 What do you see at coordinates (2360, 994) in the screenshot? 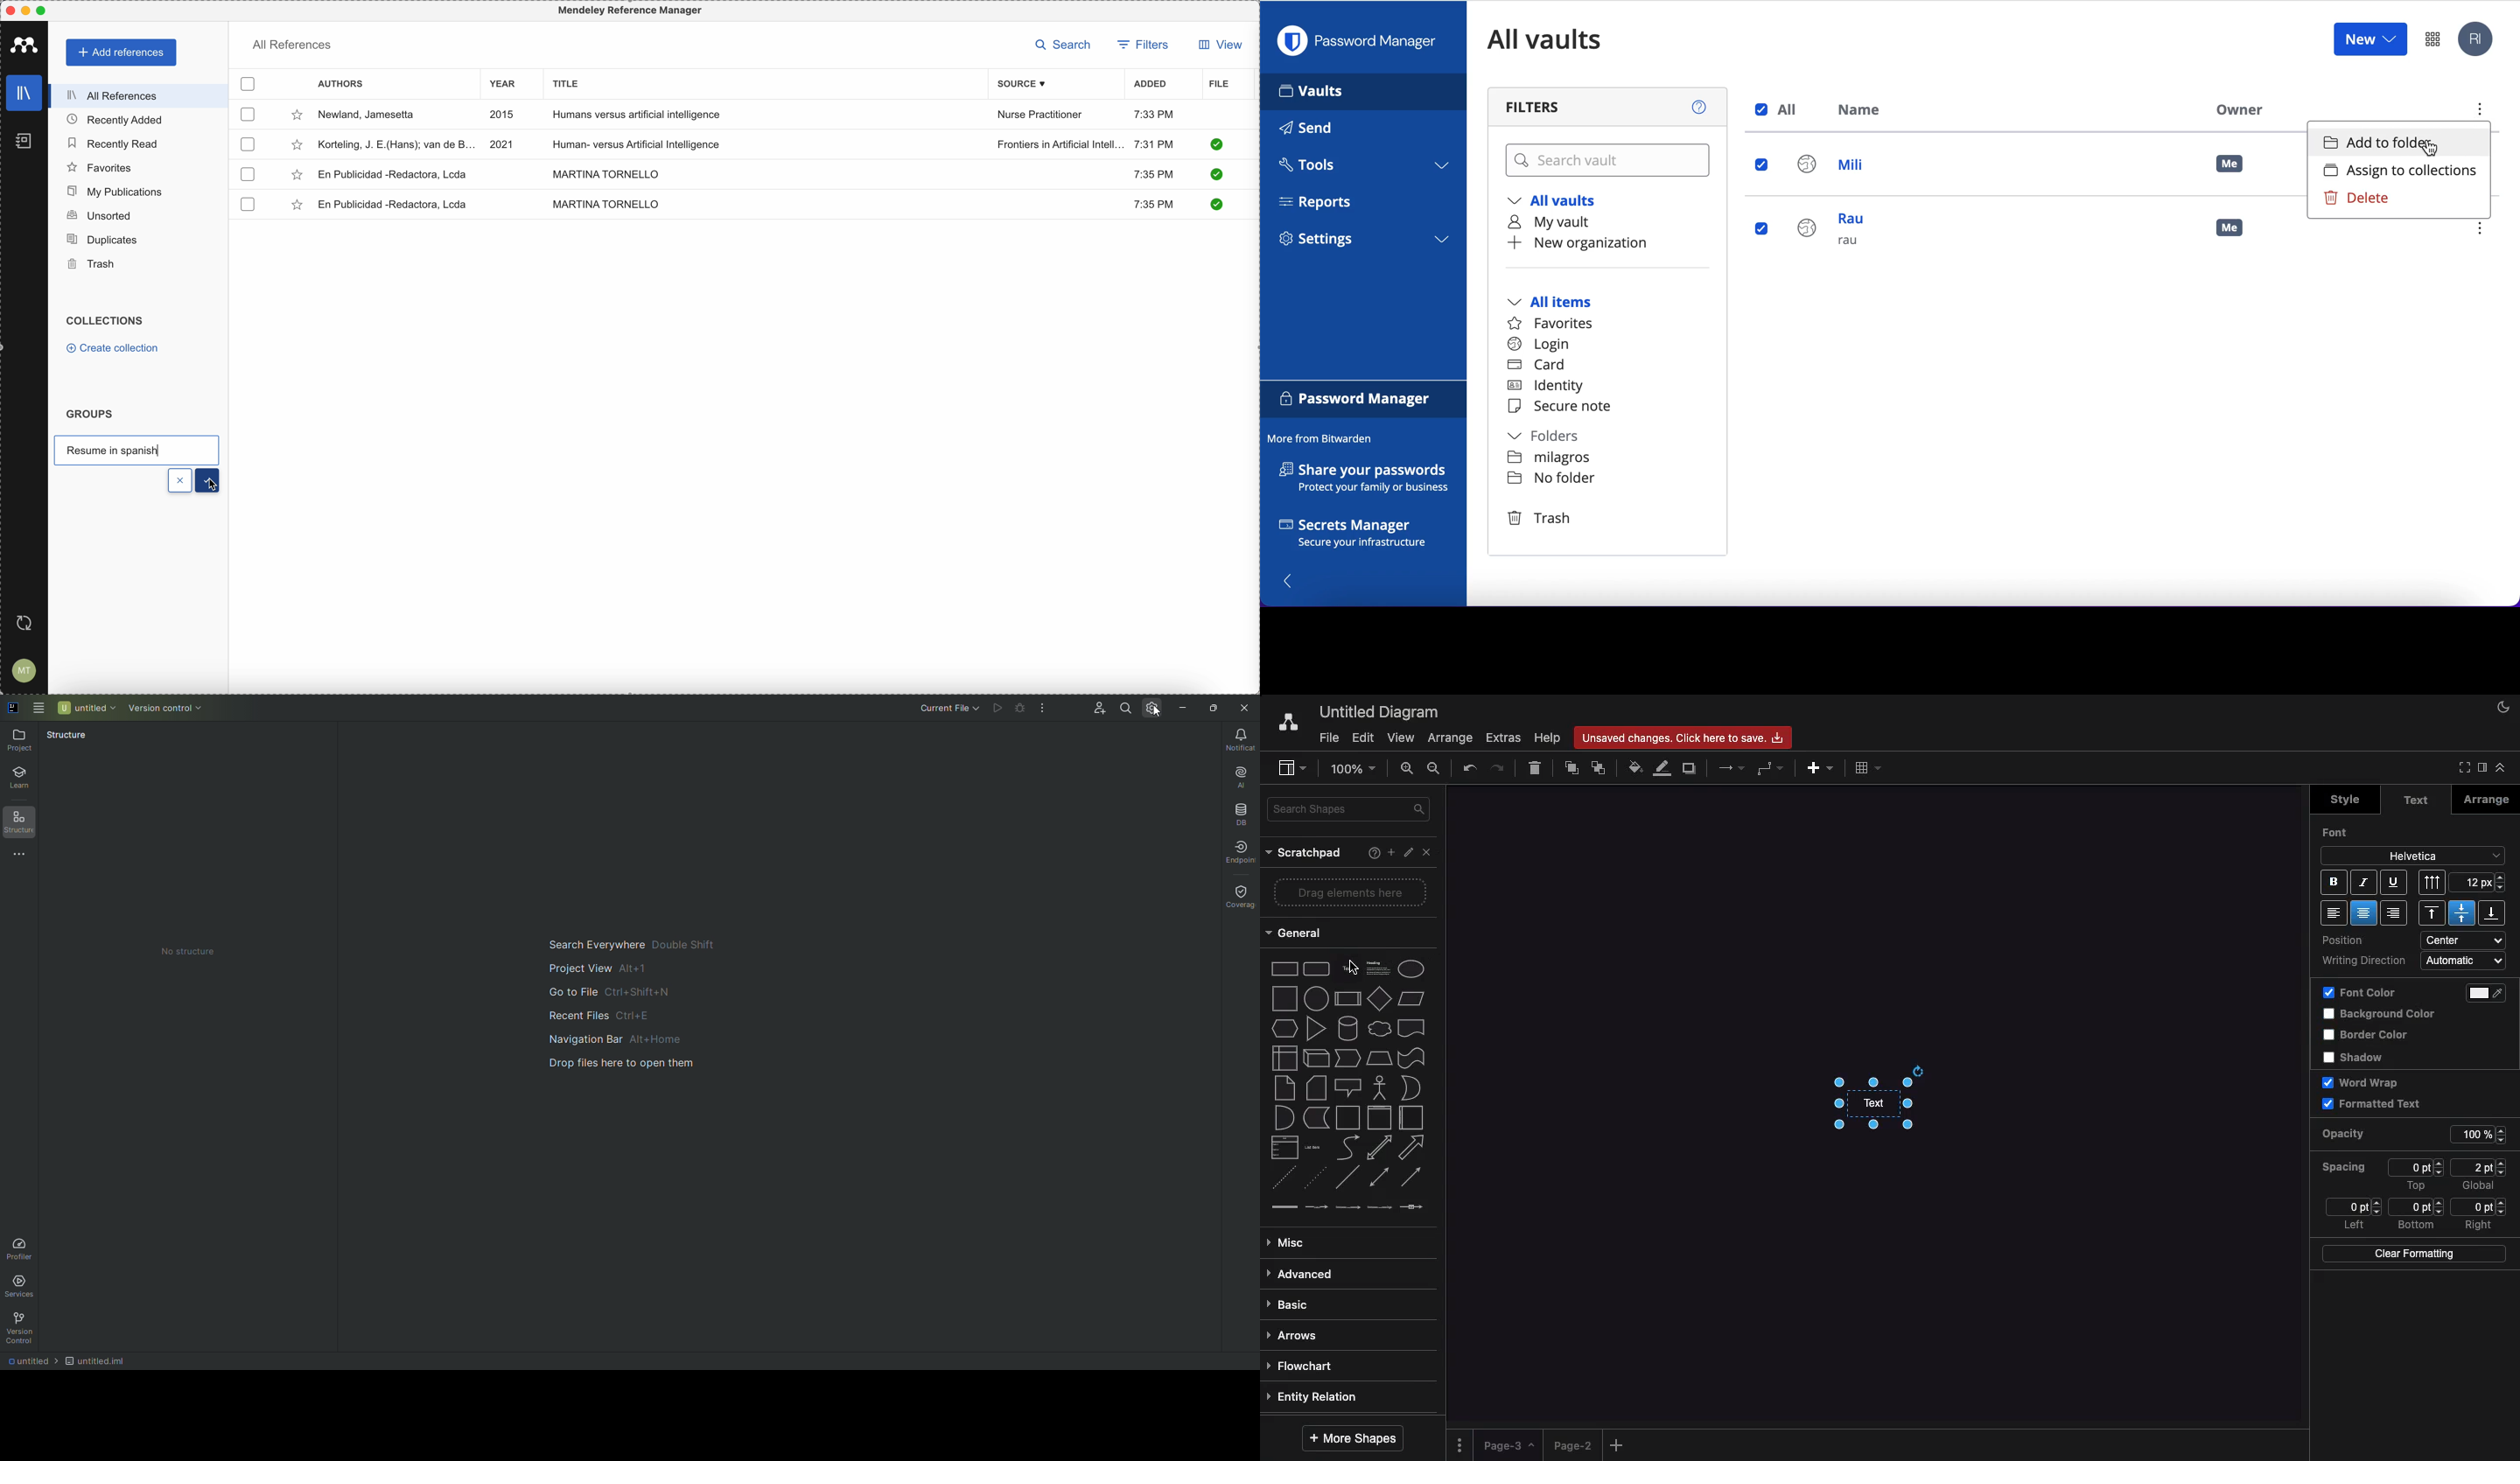
I see `Font color` at bounding box center [2360, 994].